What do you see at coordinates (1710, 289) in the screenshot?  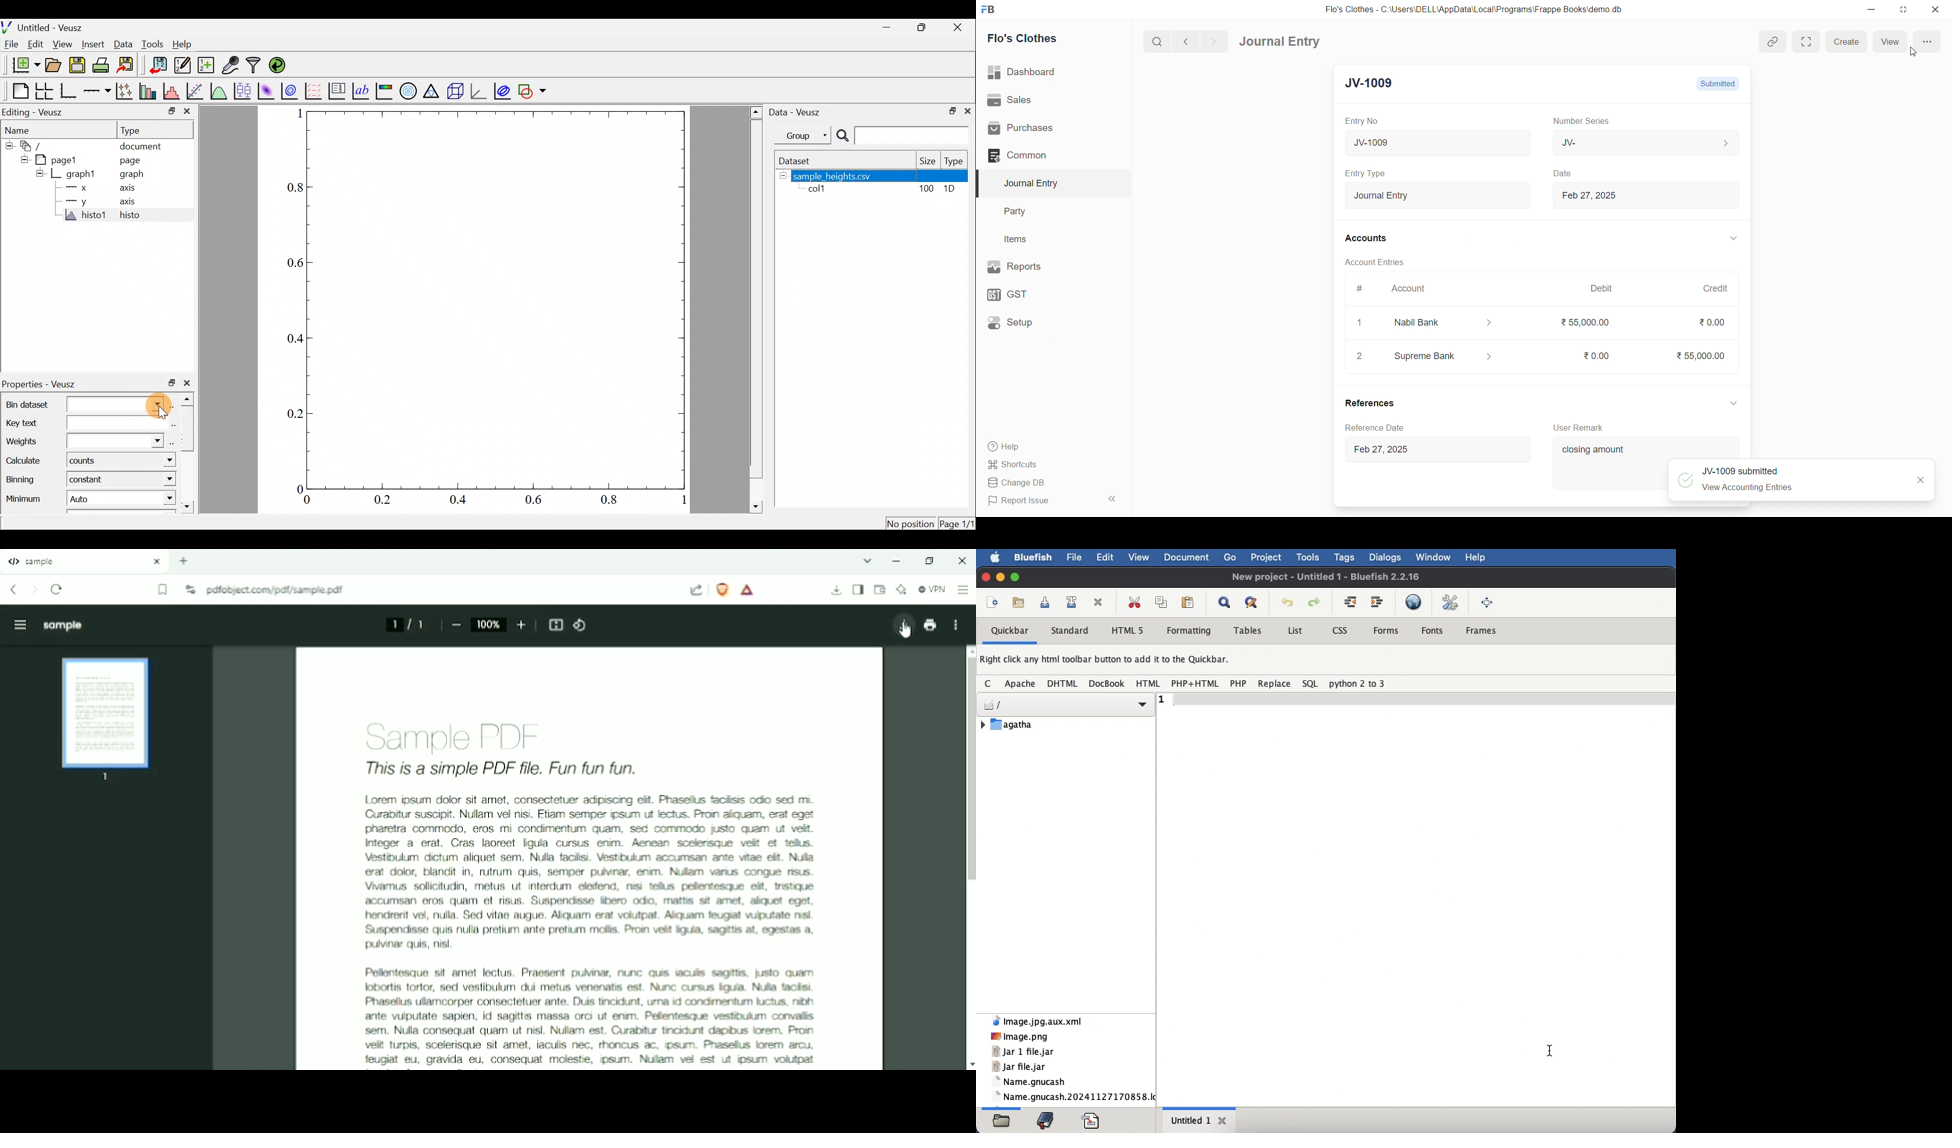 I see `Credit` at bounding box center [1710, 289].